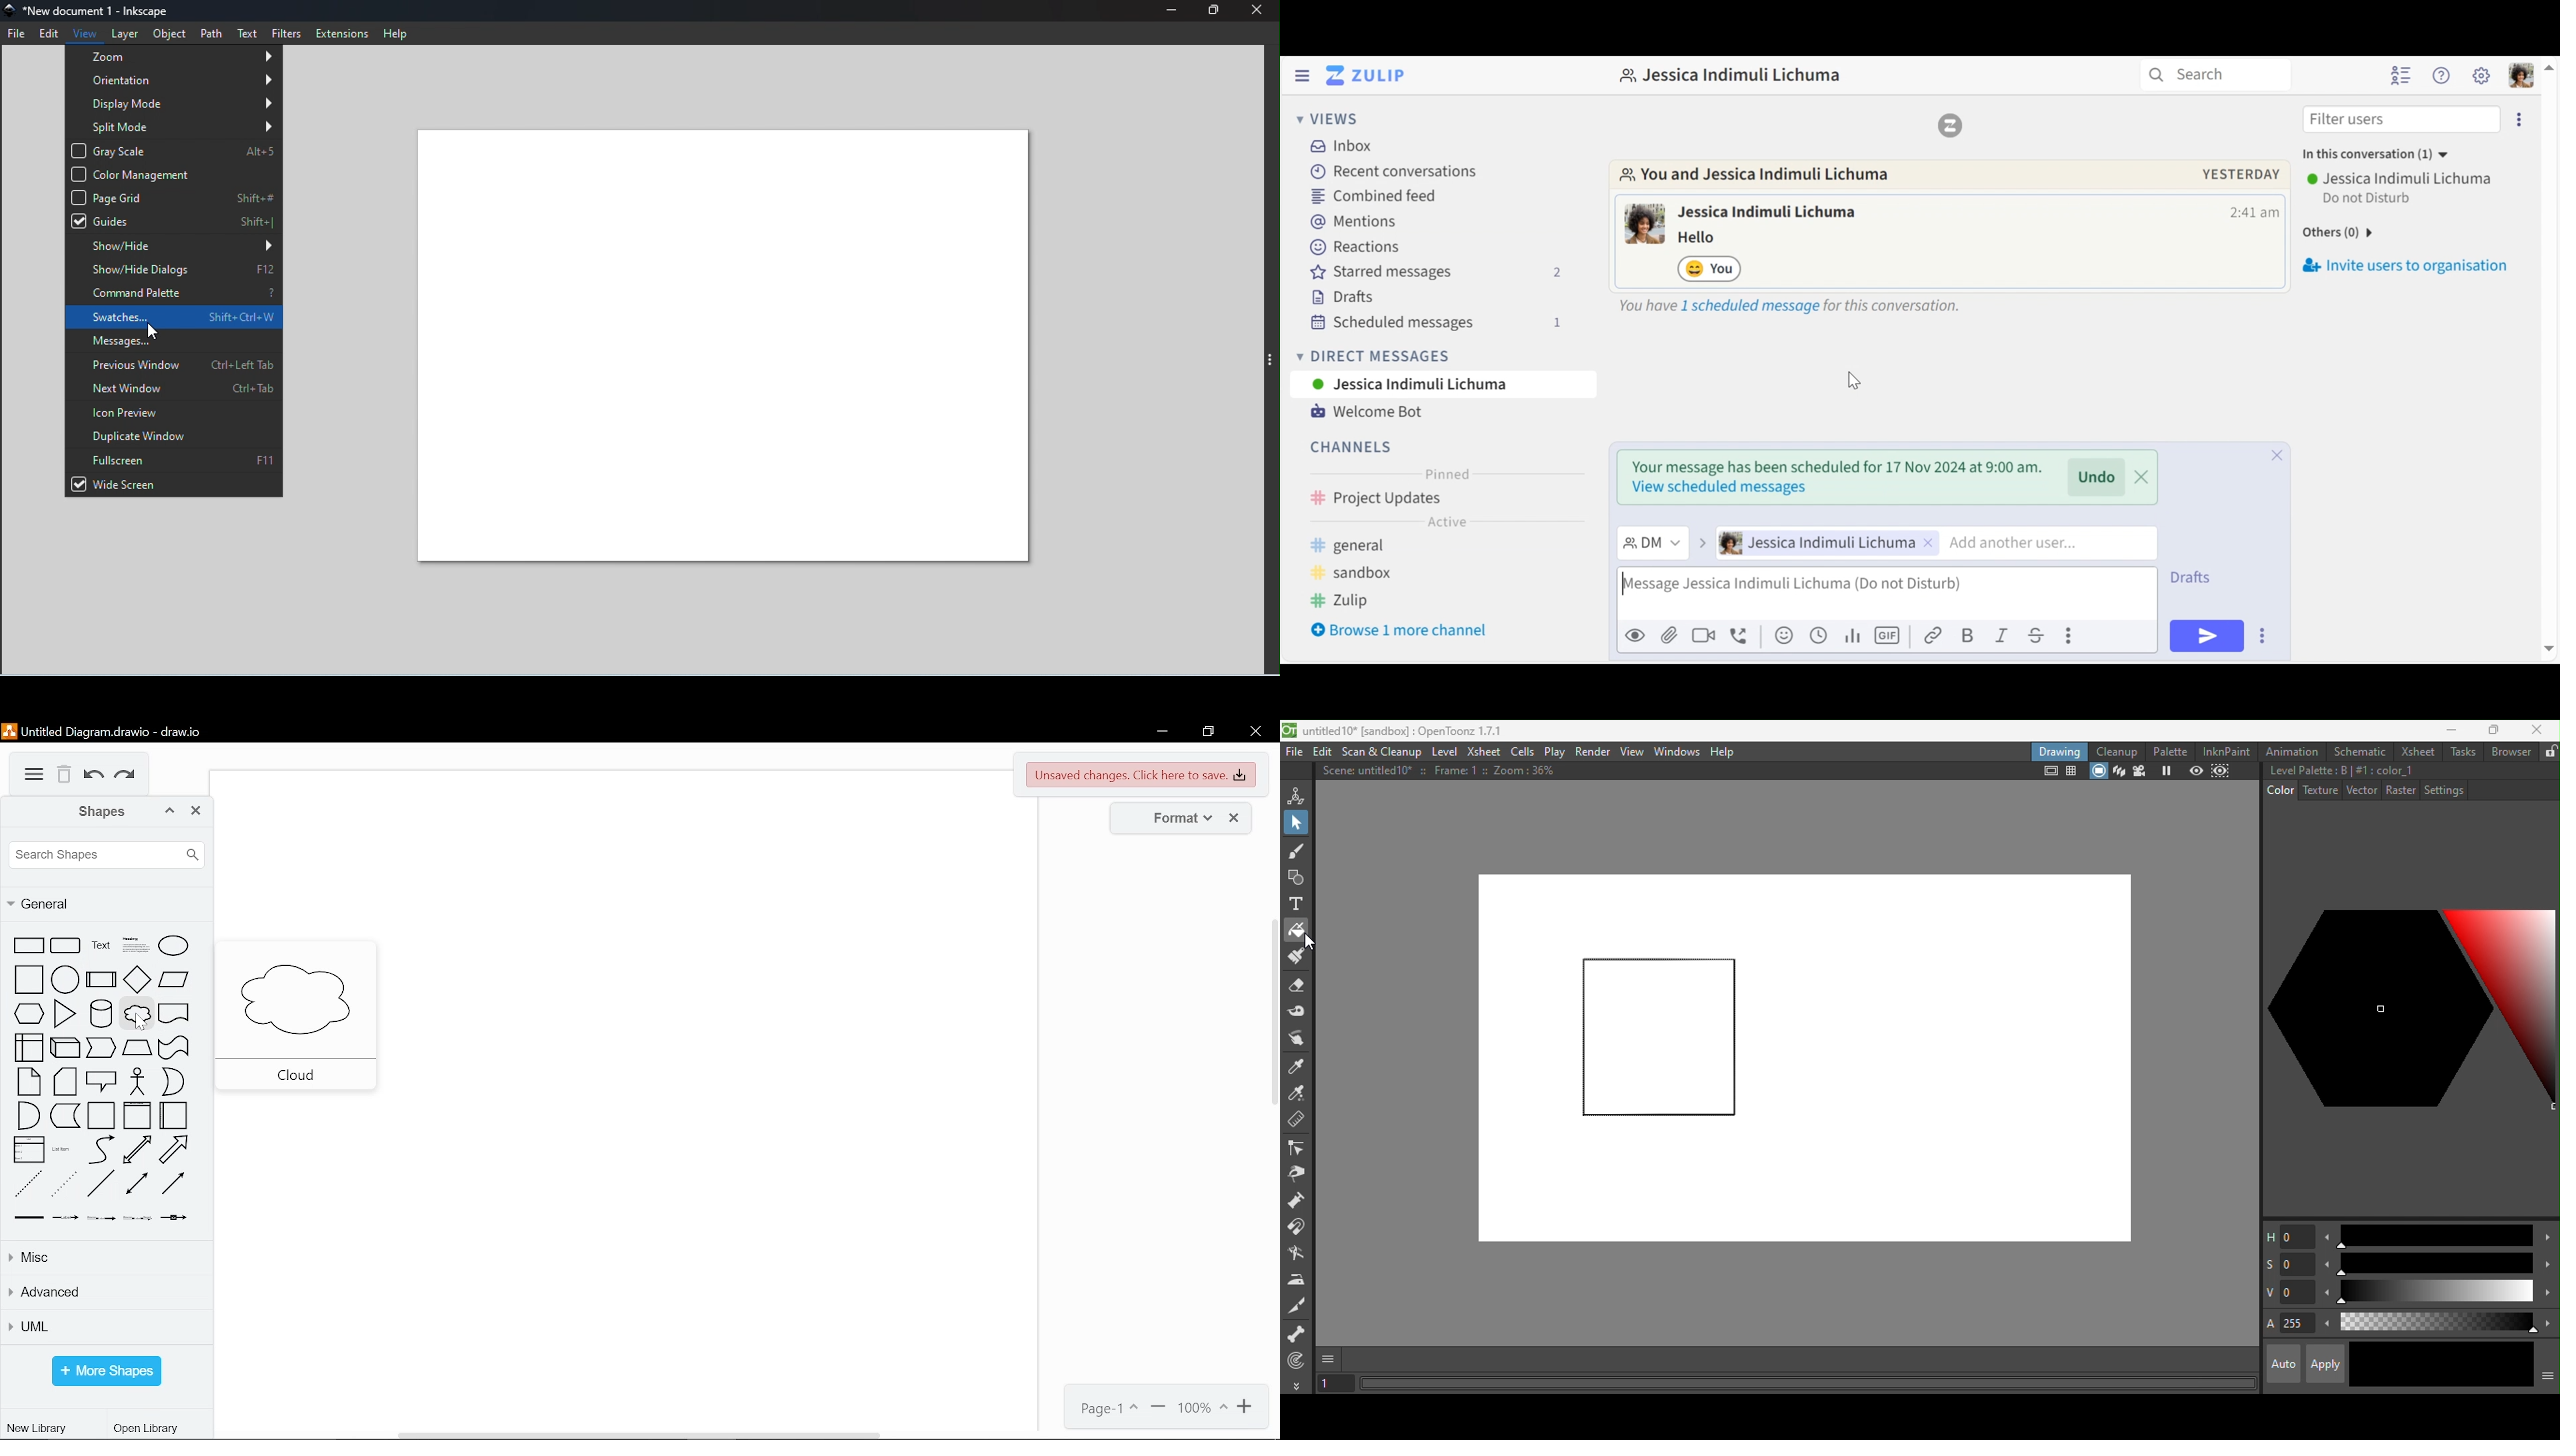 This screenshot has width=2576, height=1456. I want to click on page, so click(1112, 1408).